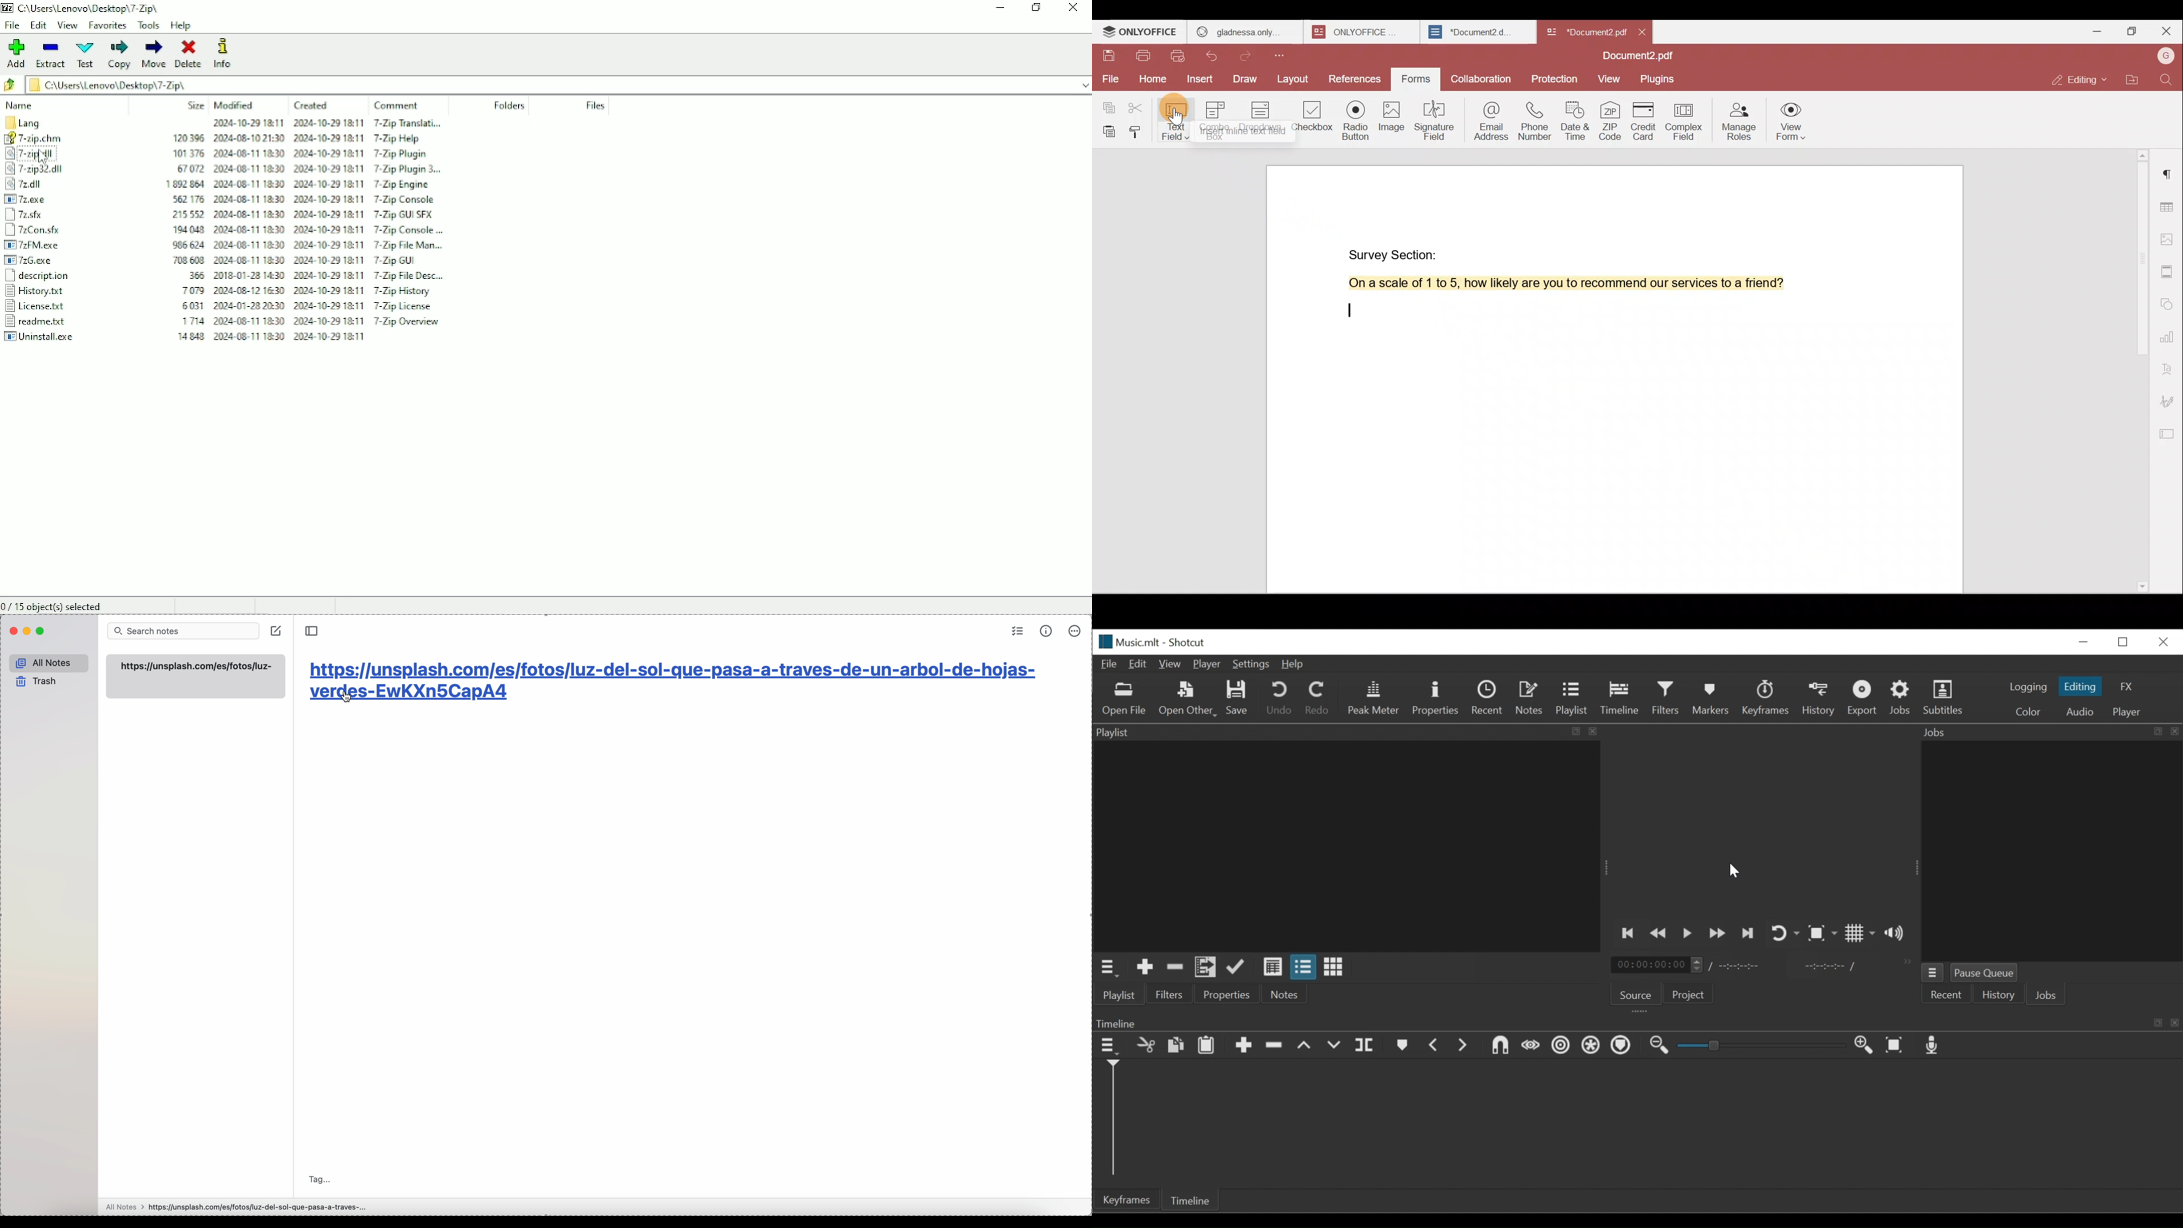  What do you see at coordinates (1862, 698) in the screenshot?
I see `Export` at bounding box center [1862, 698].